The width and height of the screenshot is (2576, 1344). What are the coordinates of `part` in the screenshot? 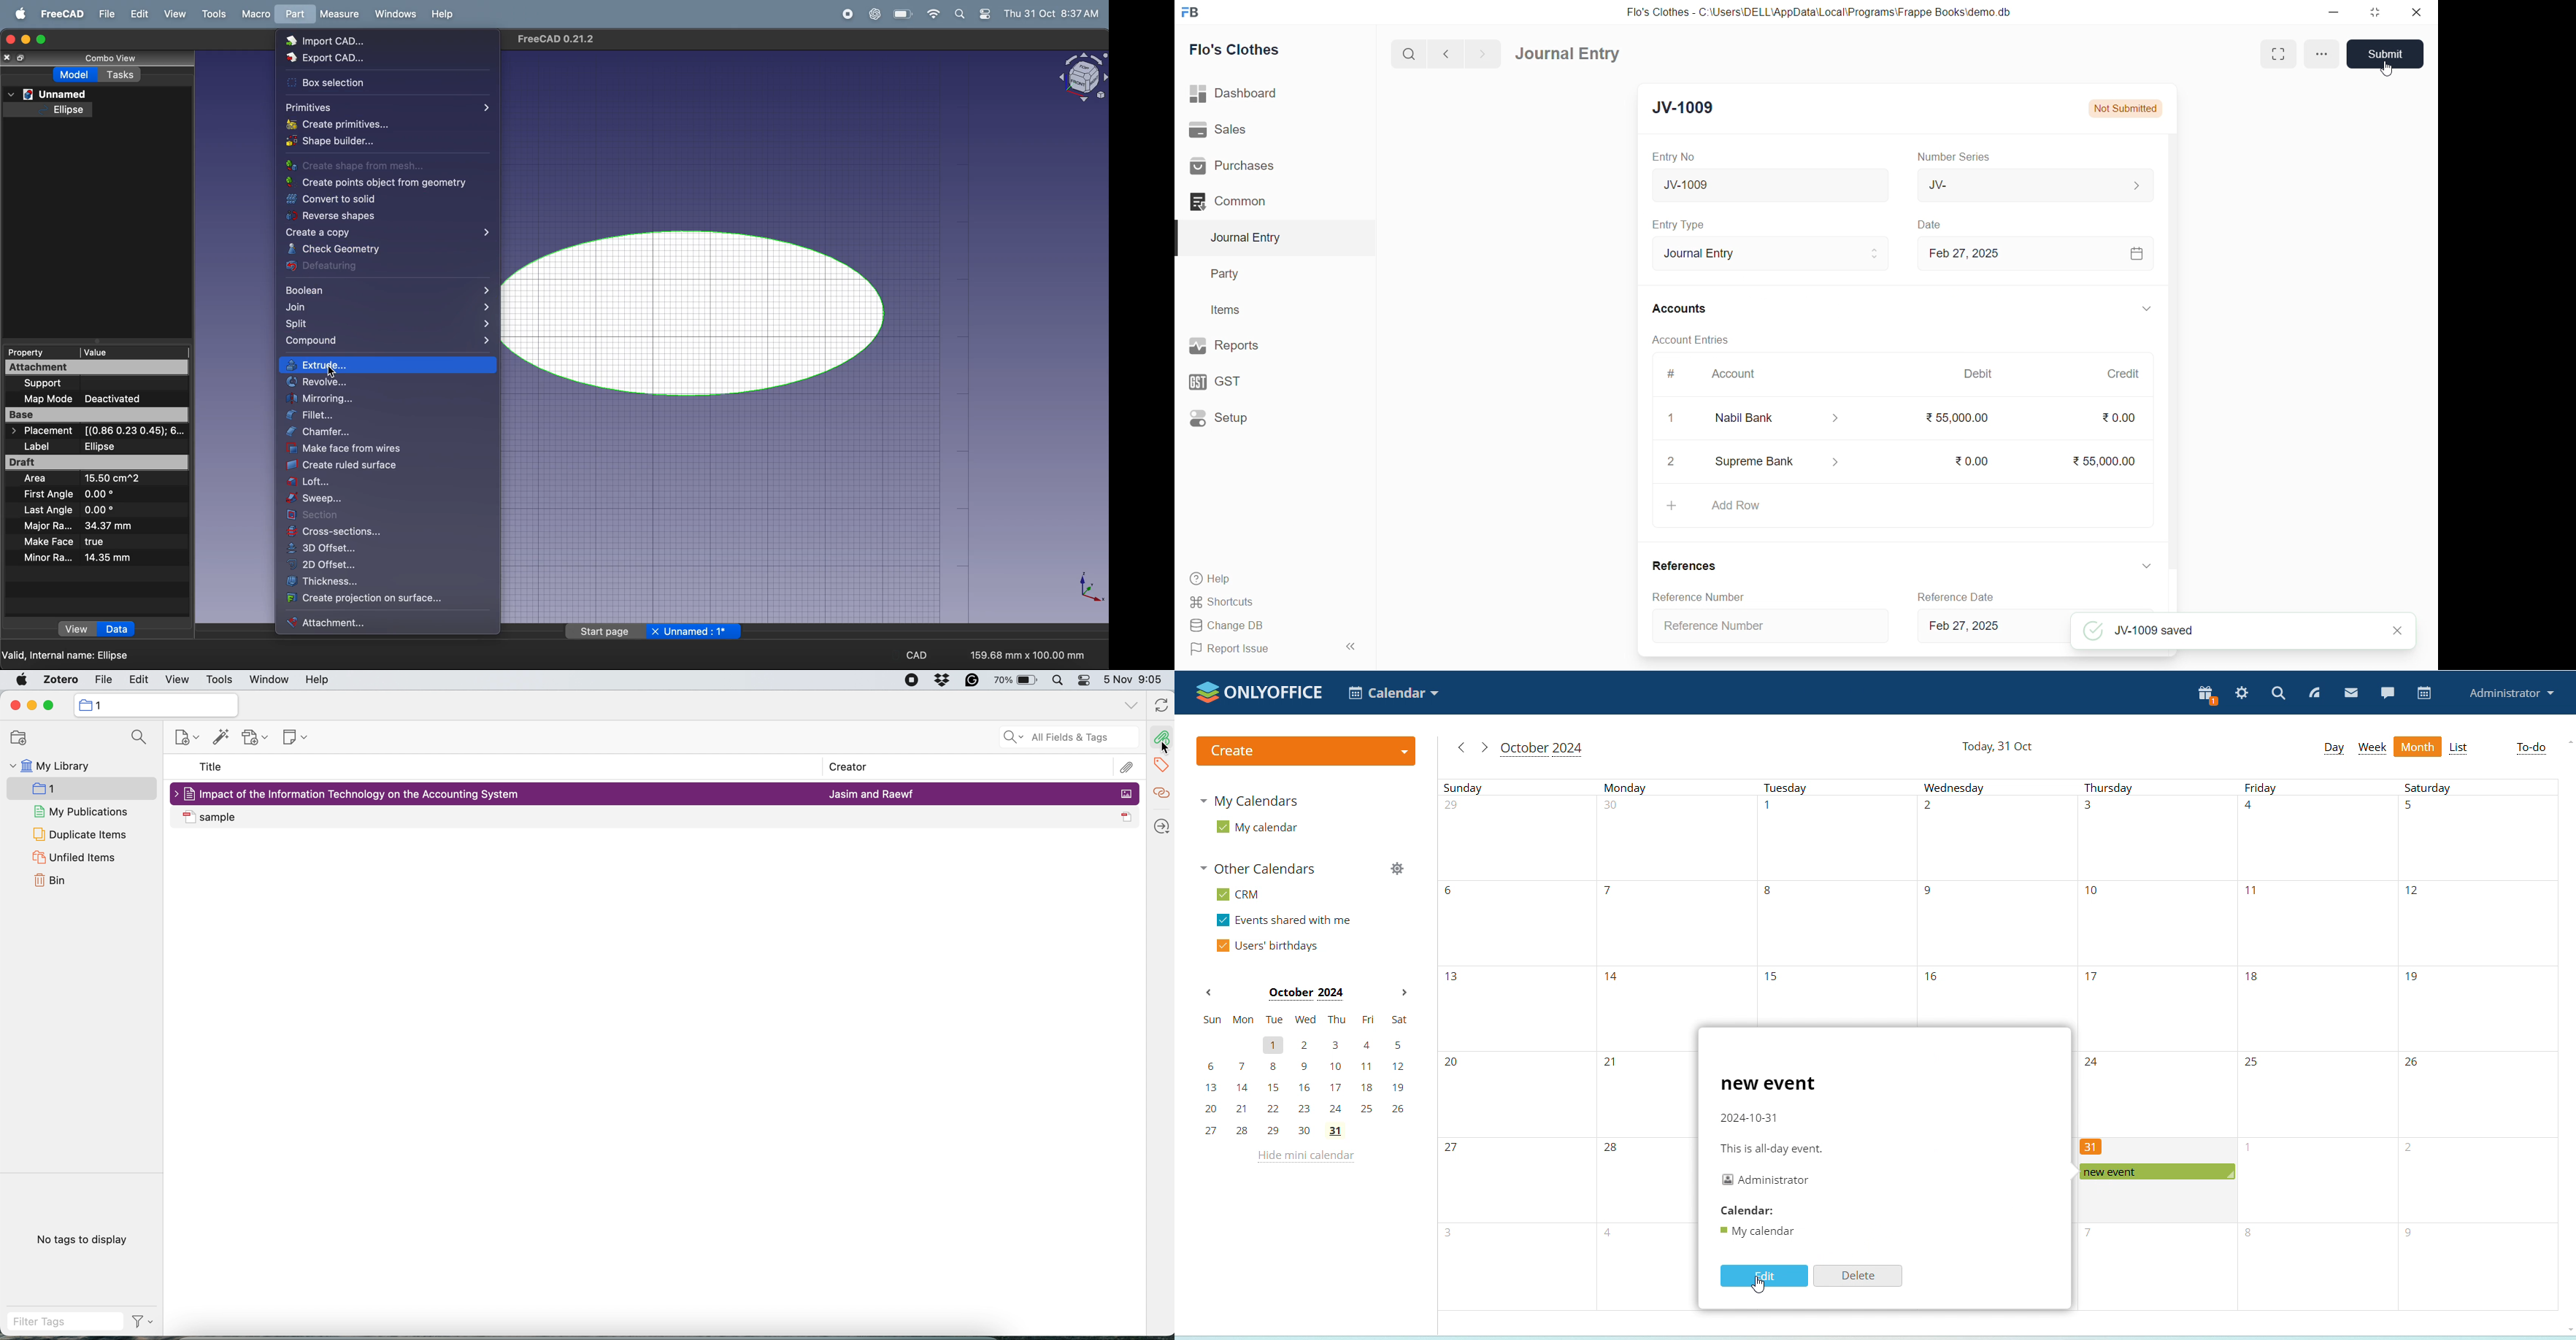 It's located at (293, 14).